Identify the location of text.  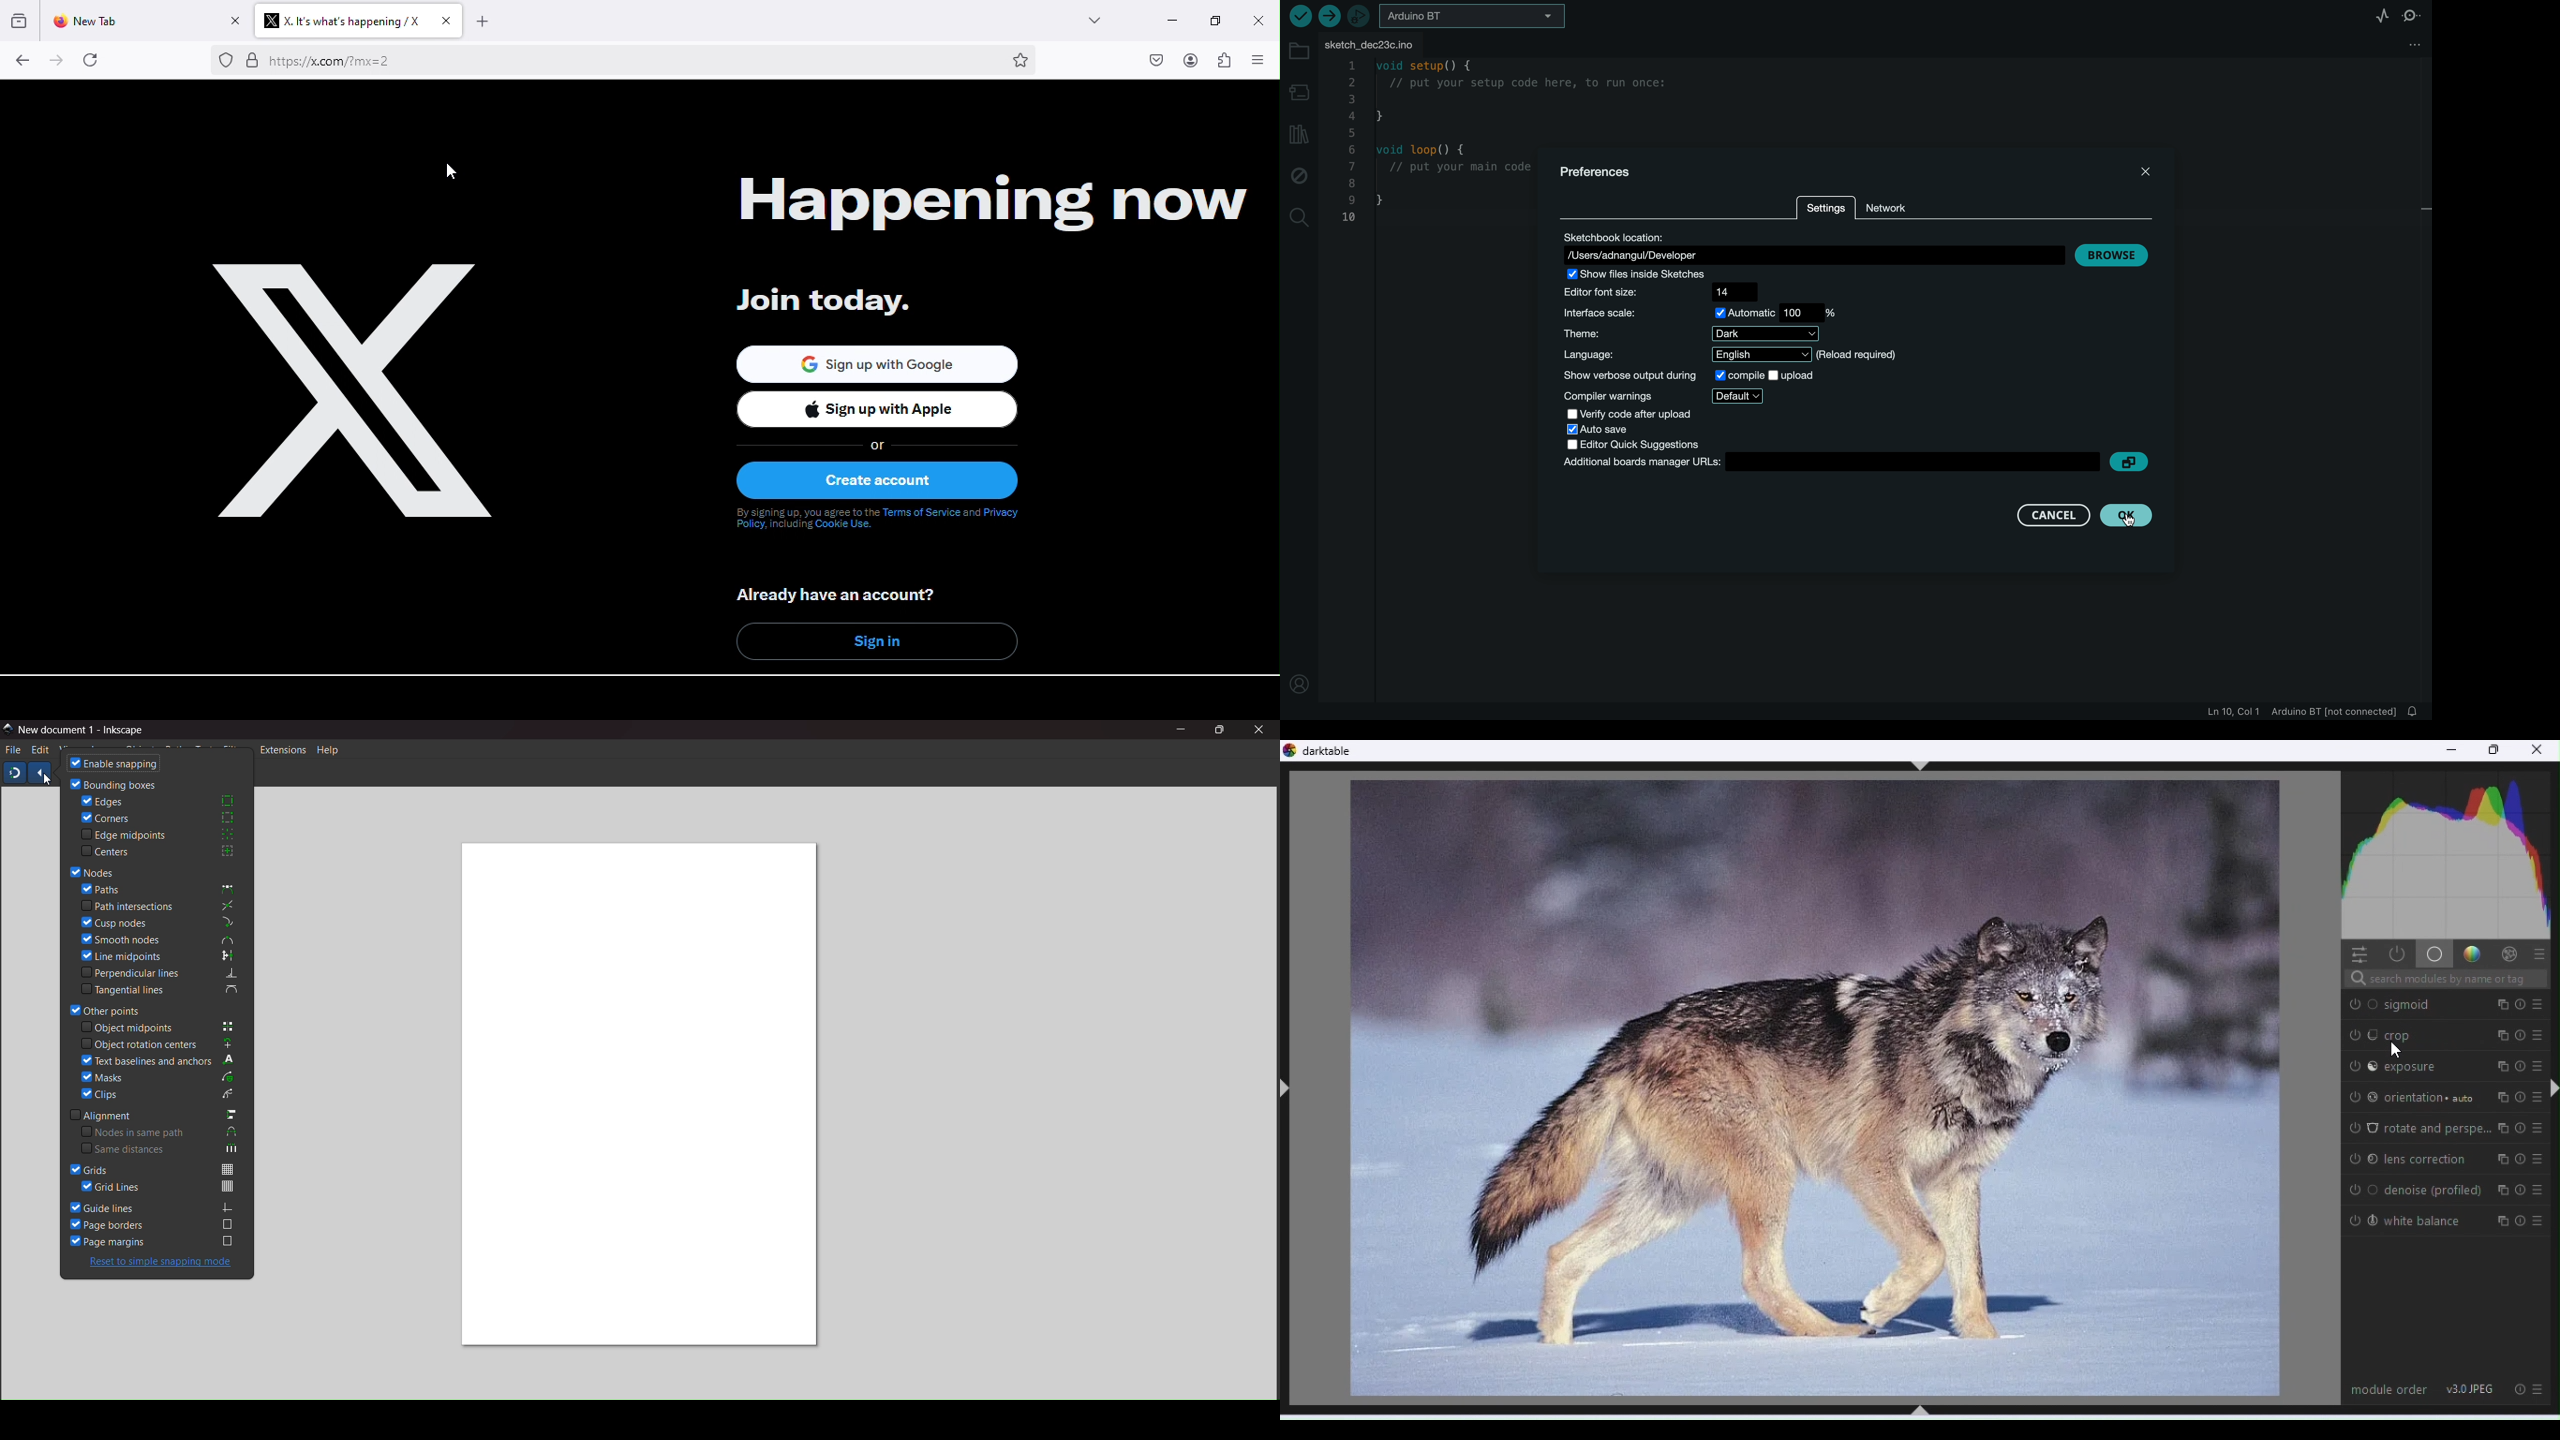
(881, 523).